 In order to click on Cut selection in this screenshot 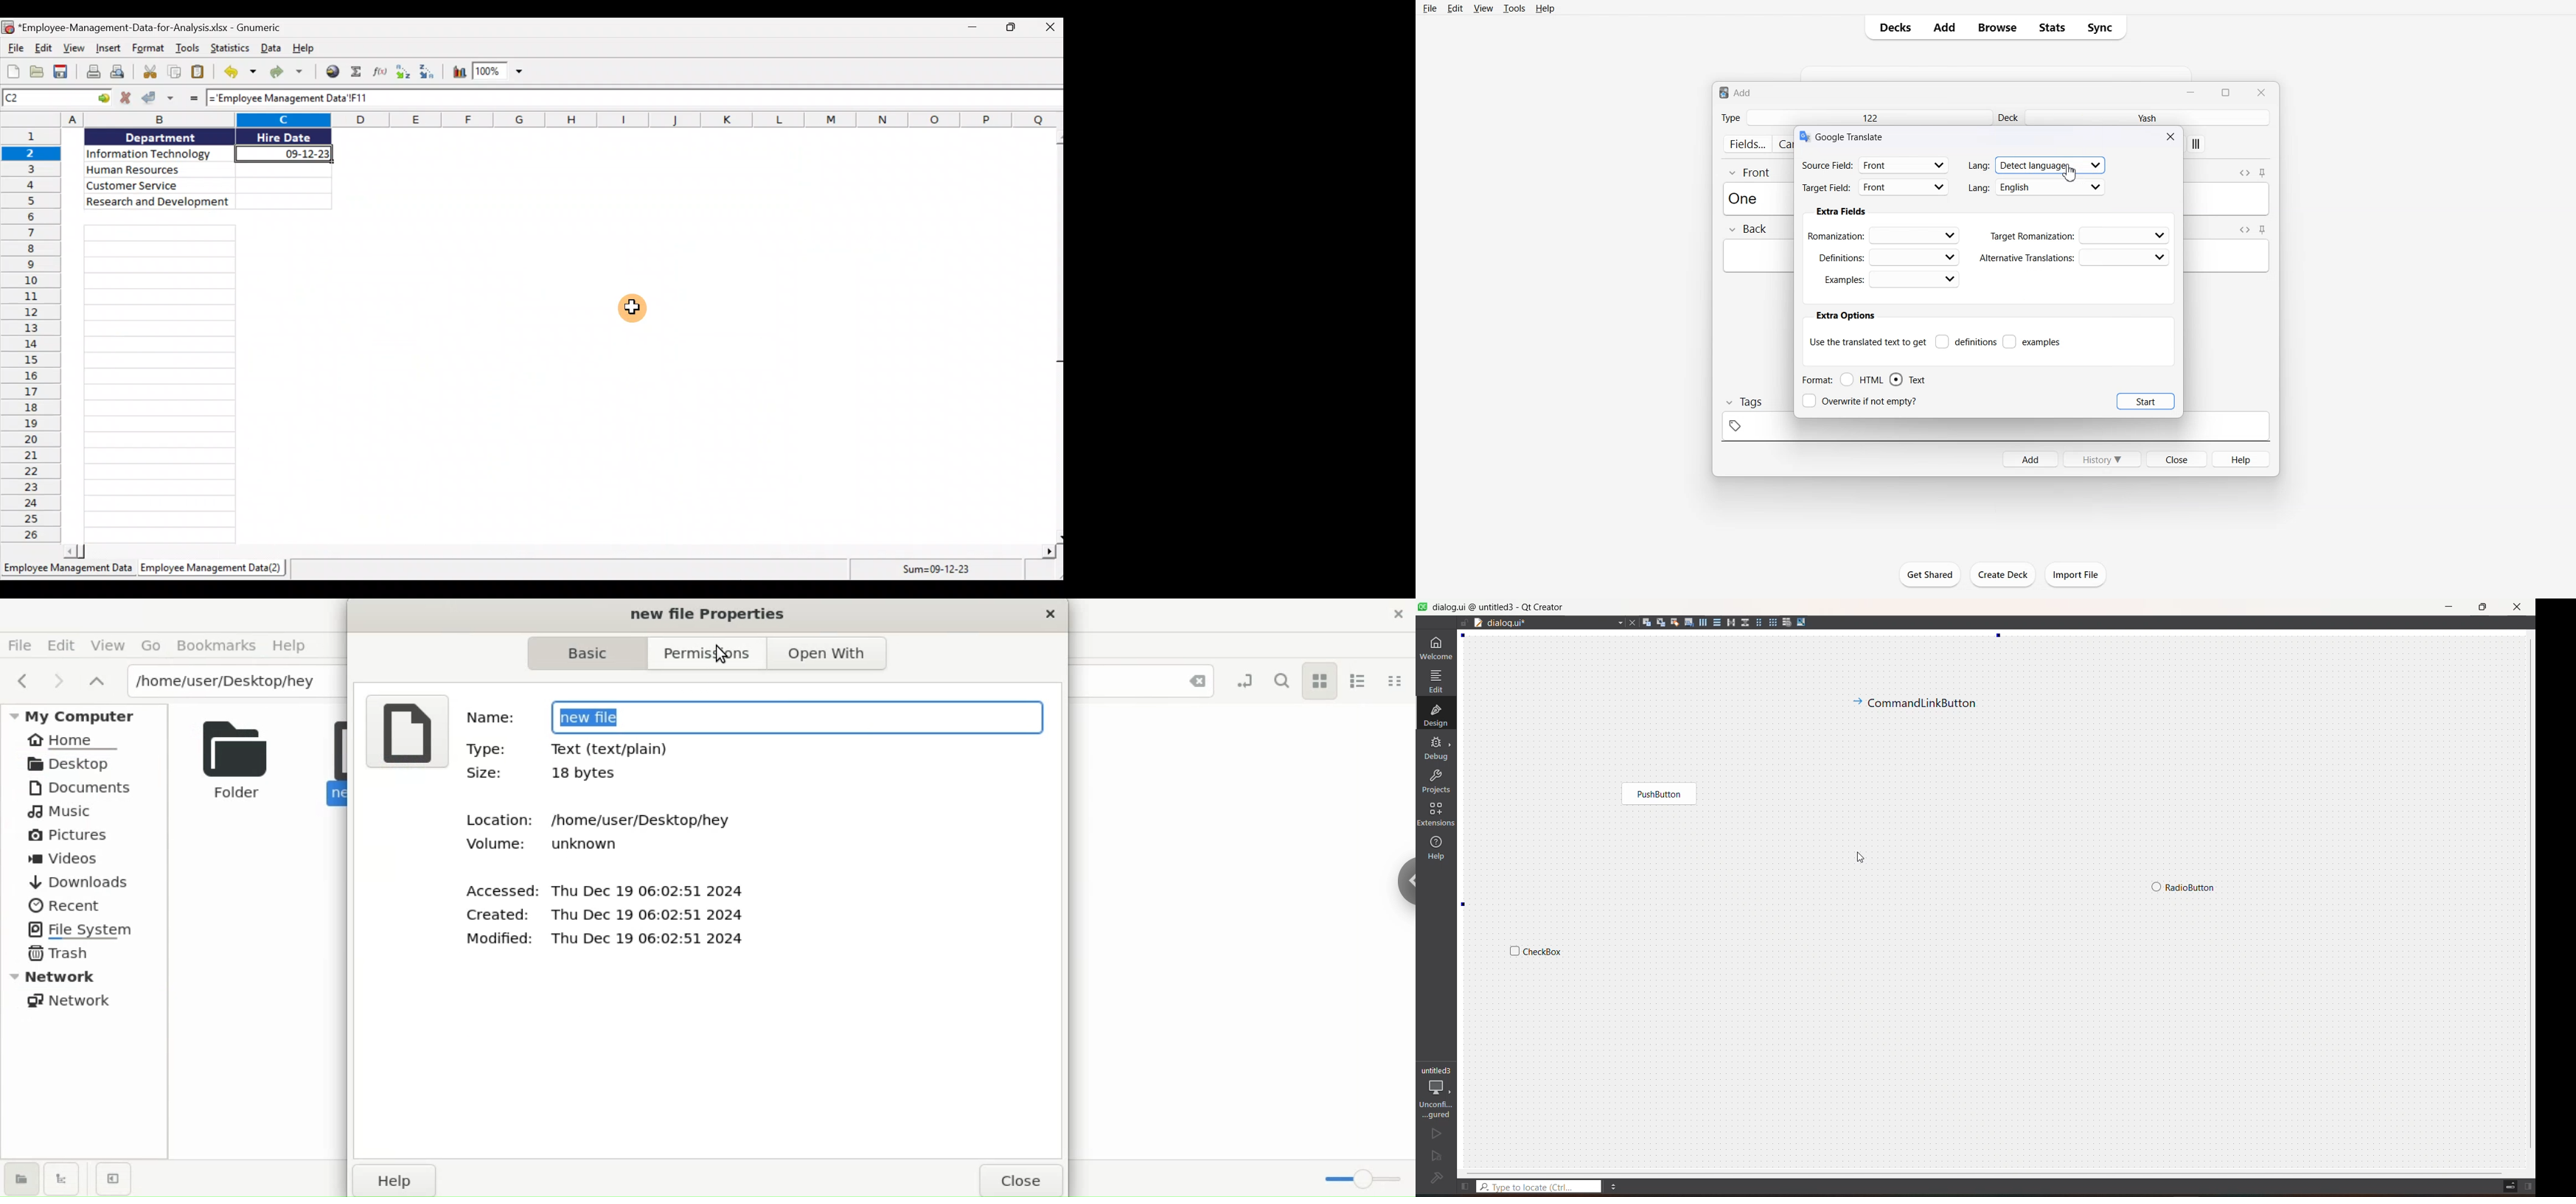, I will do `click(149, 73)`.